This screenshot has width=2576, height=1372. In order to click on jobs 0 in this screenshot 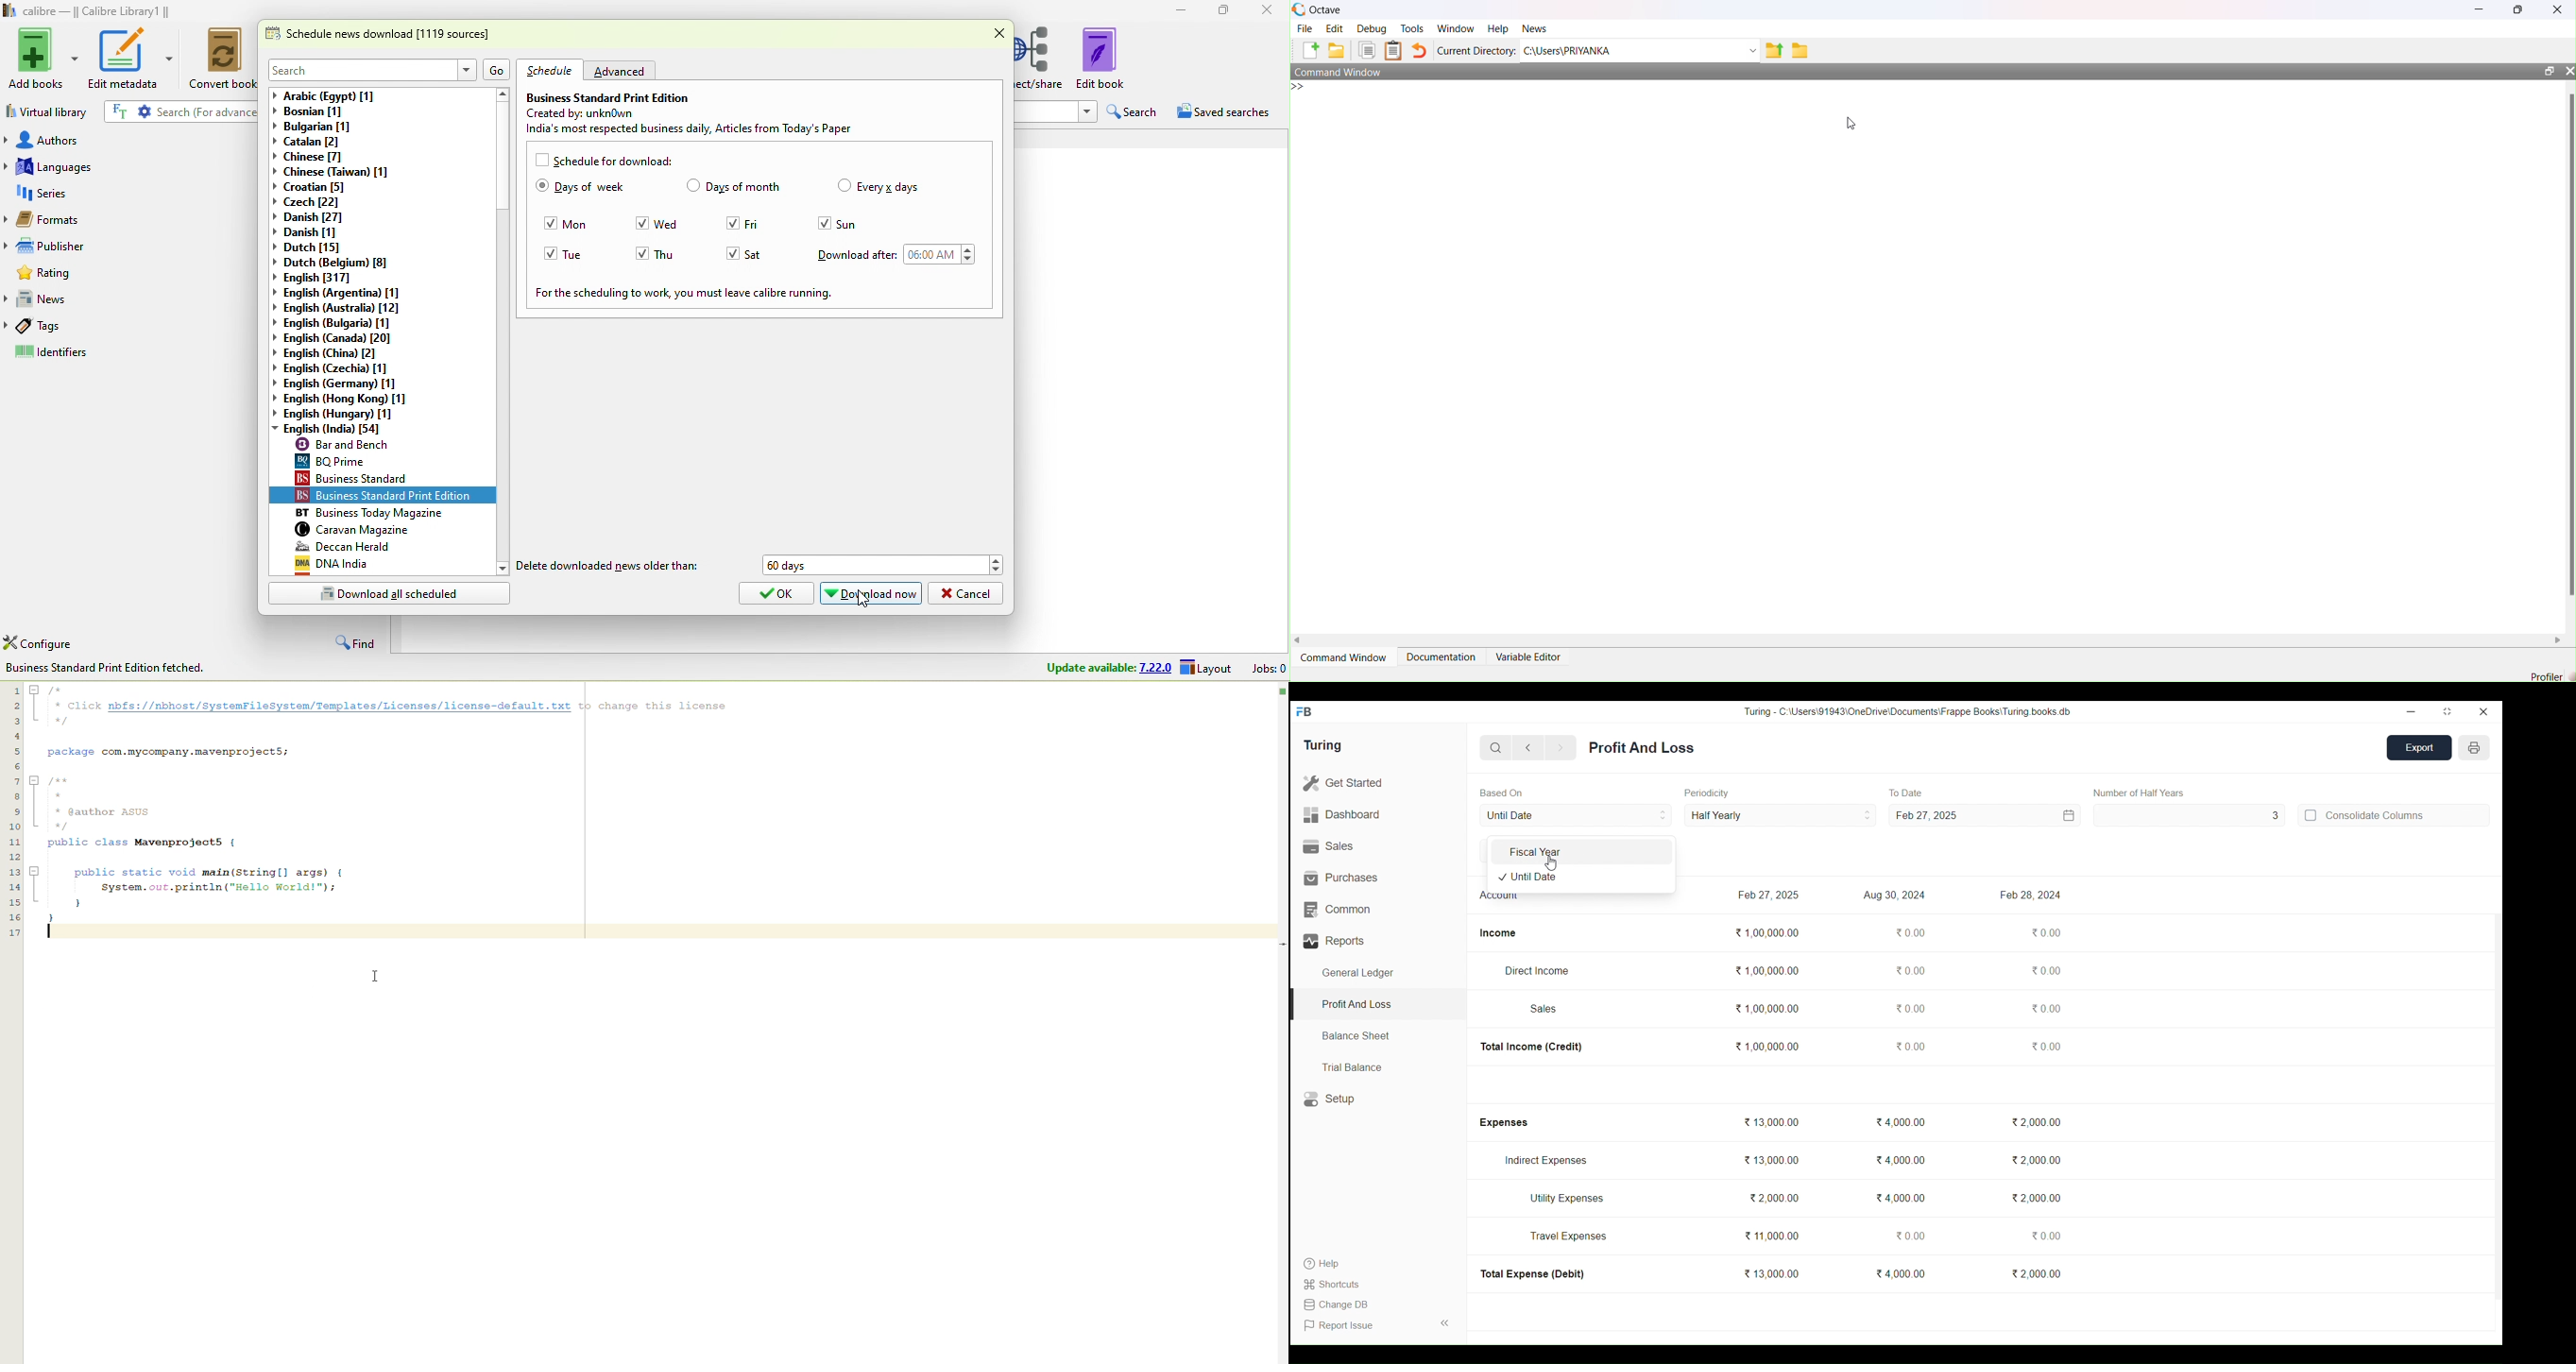, I will do `click(1265, 668)`.